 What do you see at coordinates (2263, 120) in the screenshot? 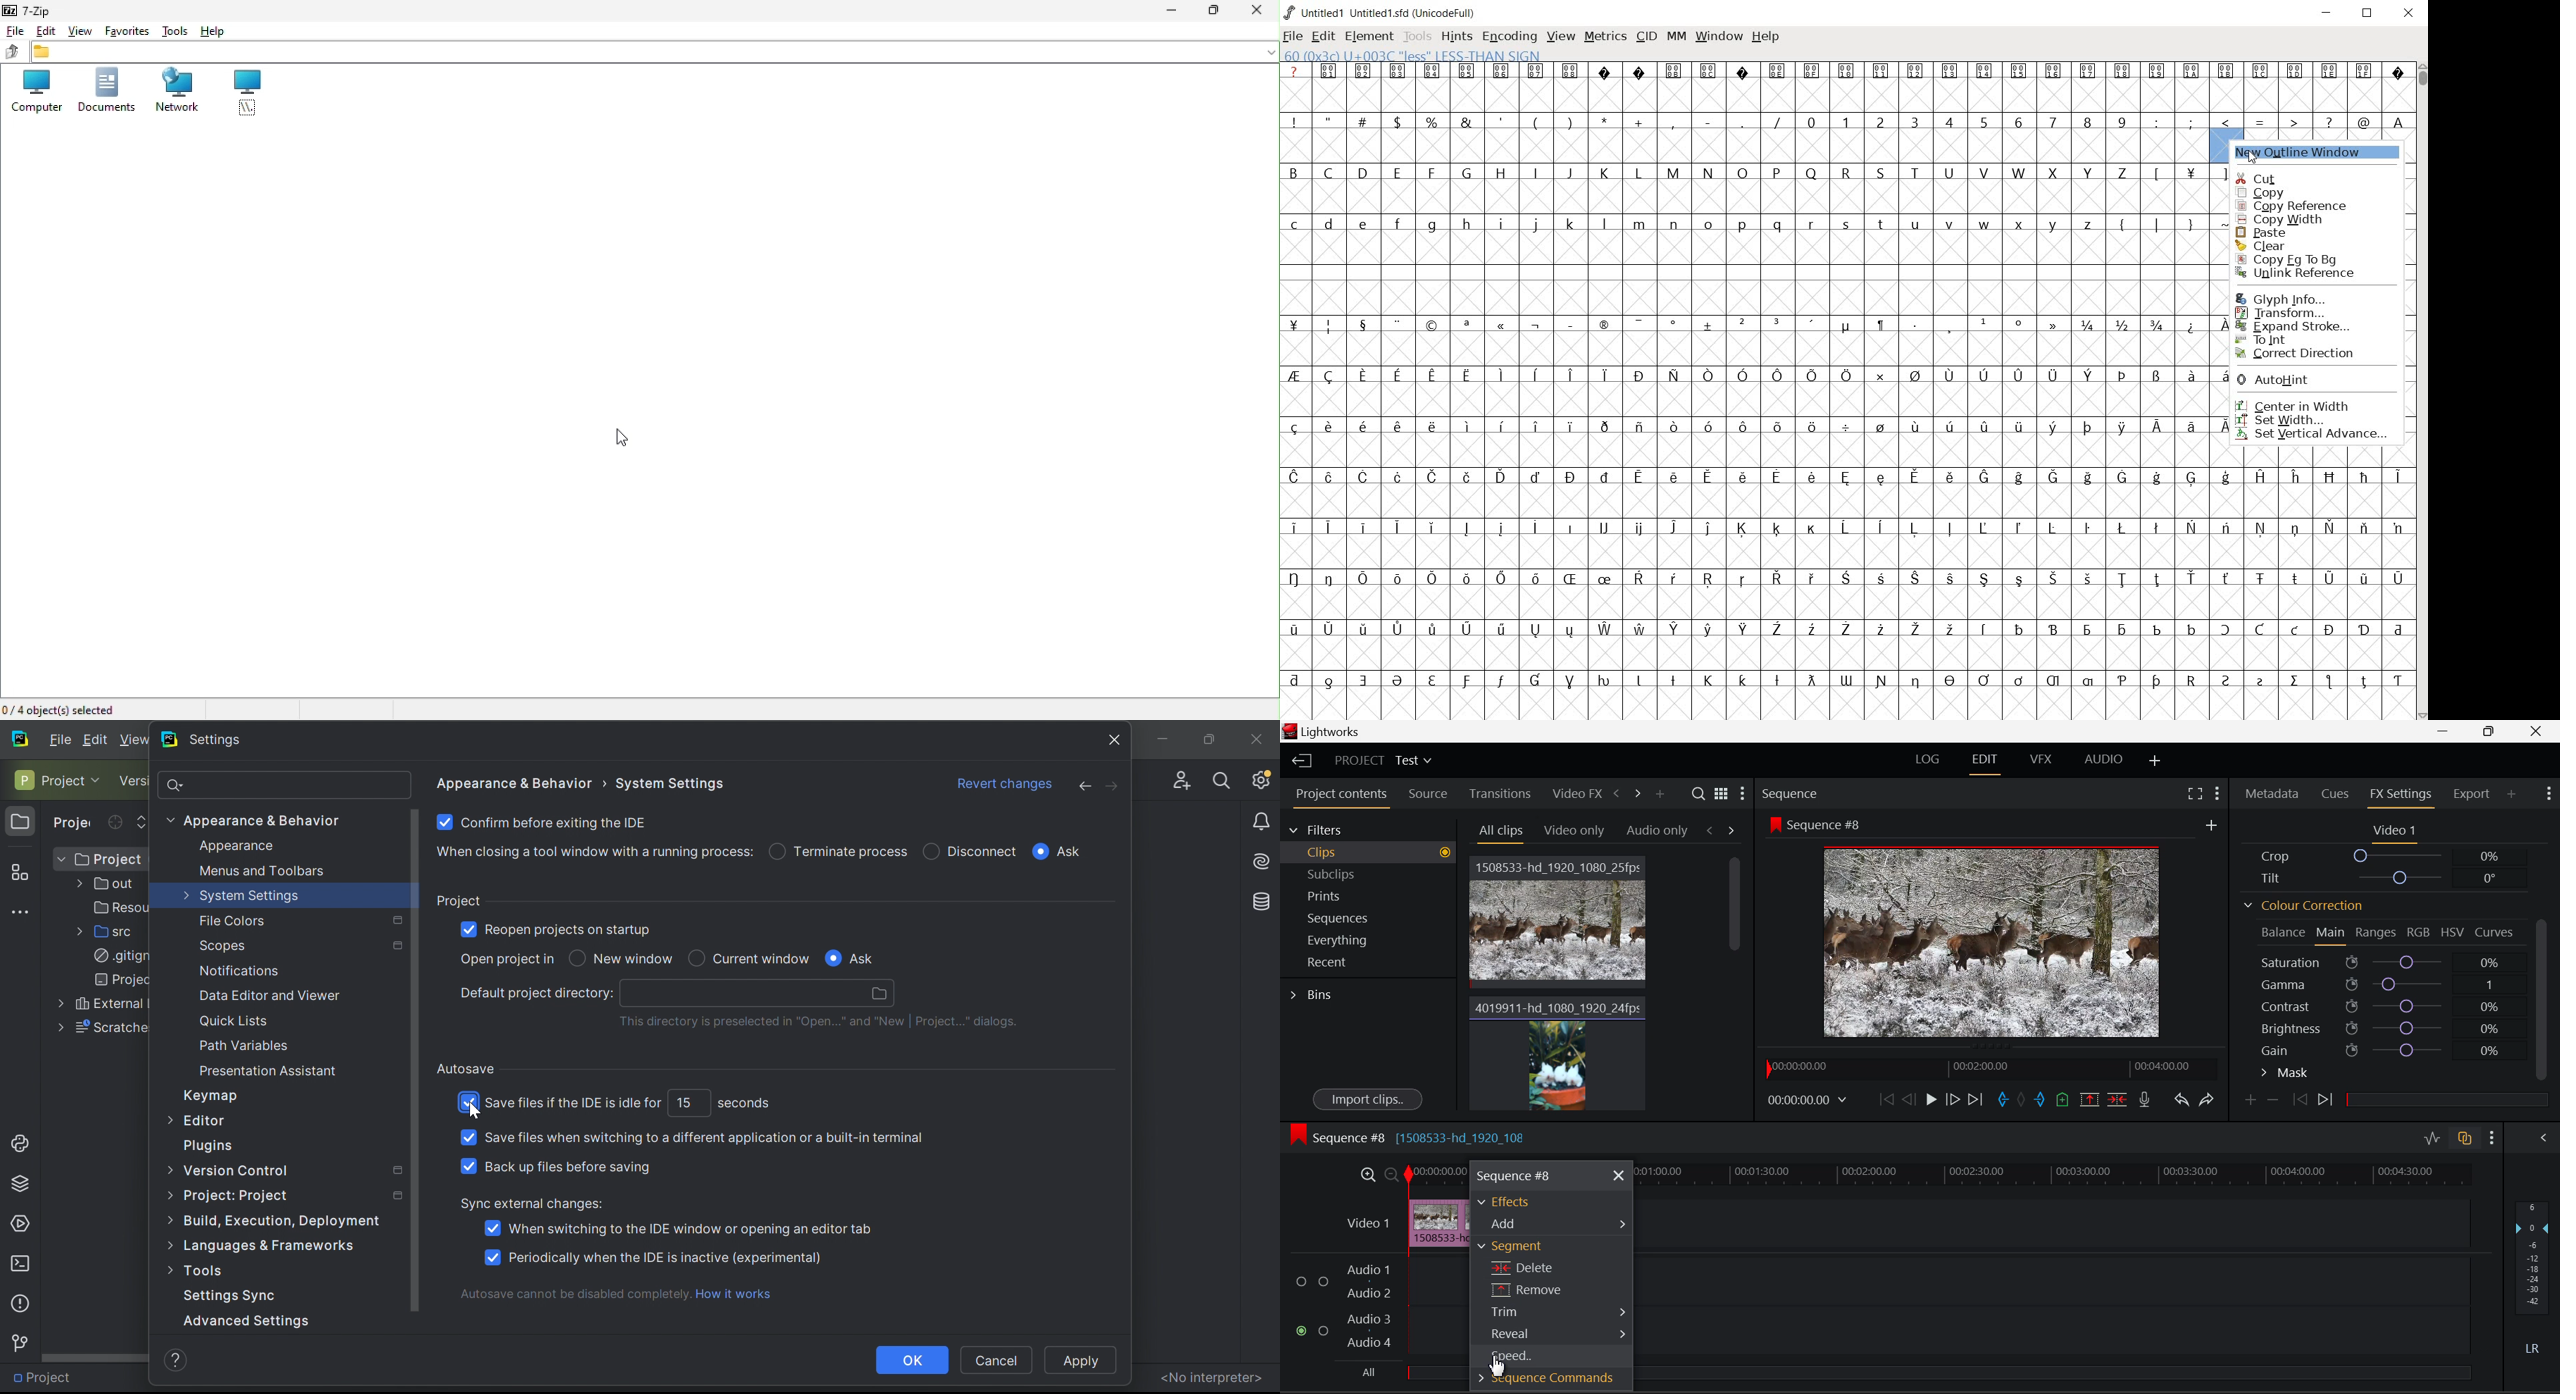
I see `symbols` at bounding box center [2263, 120].